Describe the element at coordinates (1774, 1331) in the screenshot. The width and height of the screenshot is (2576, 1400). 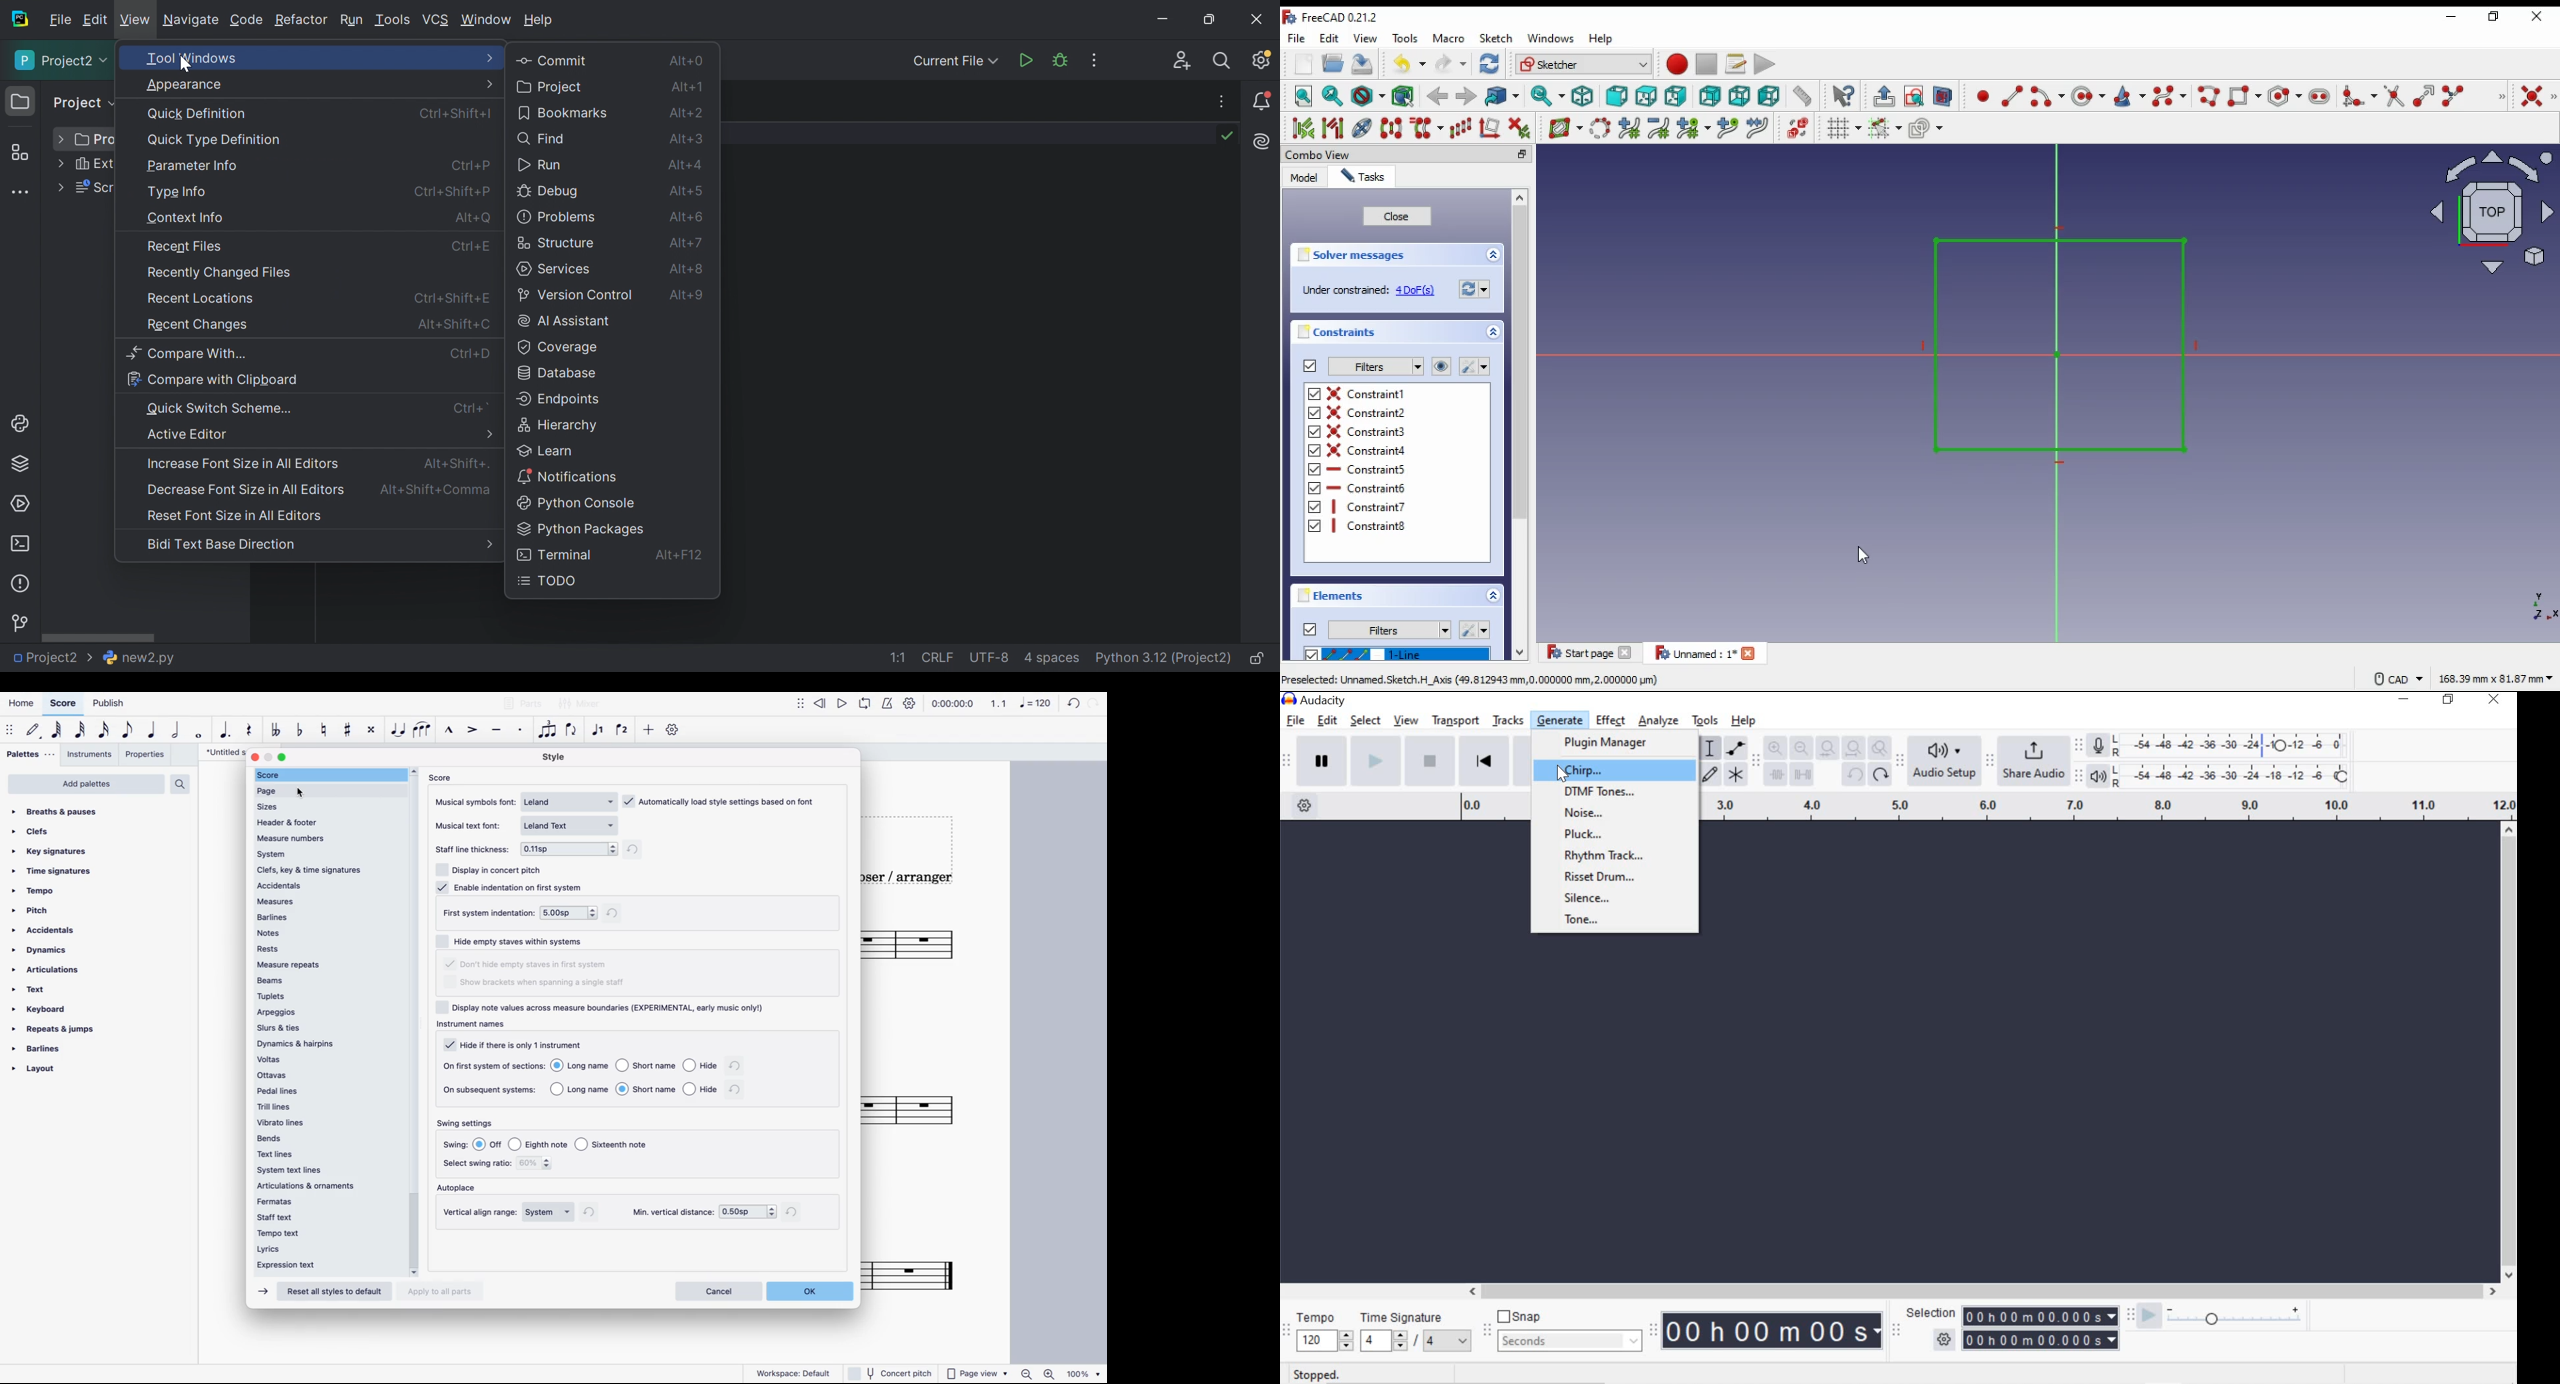
I see `time` at that location.